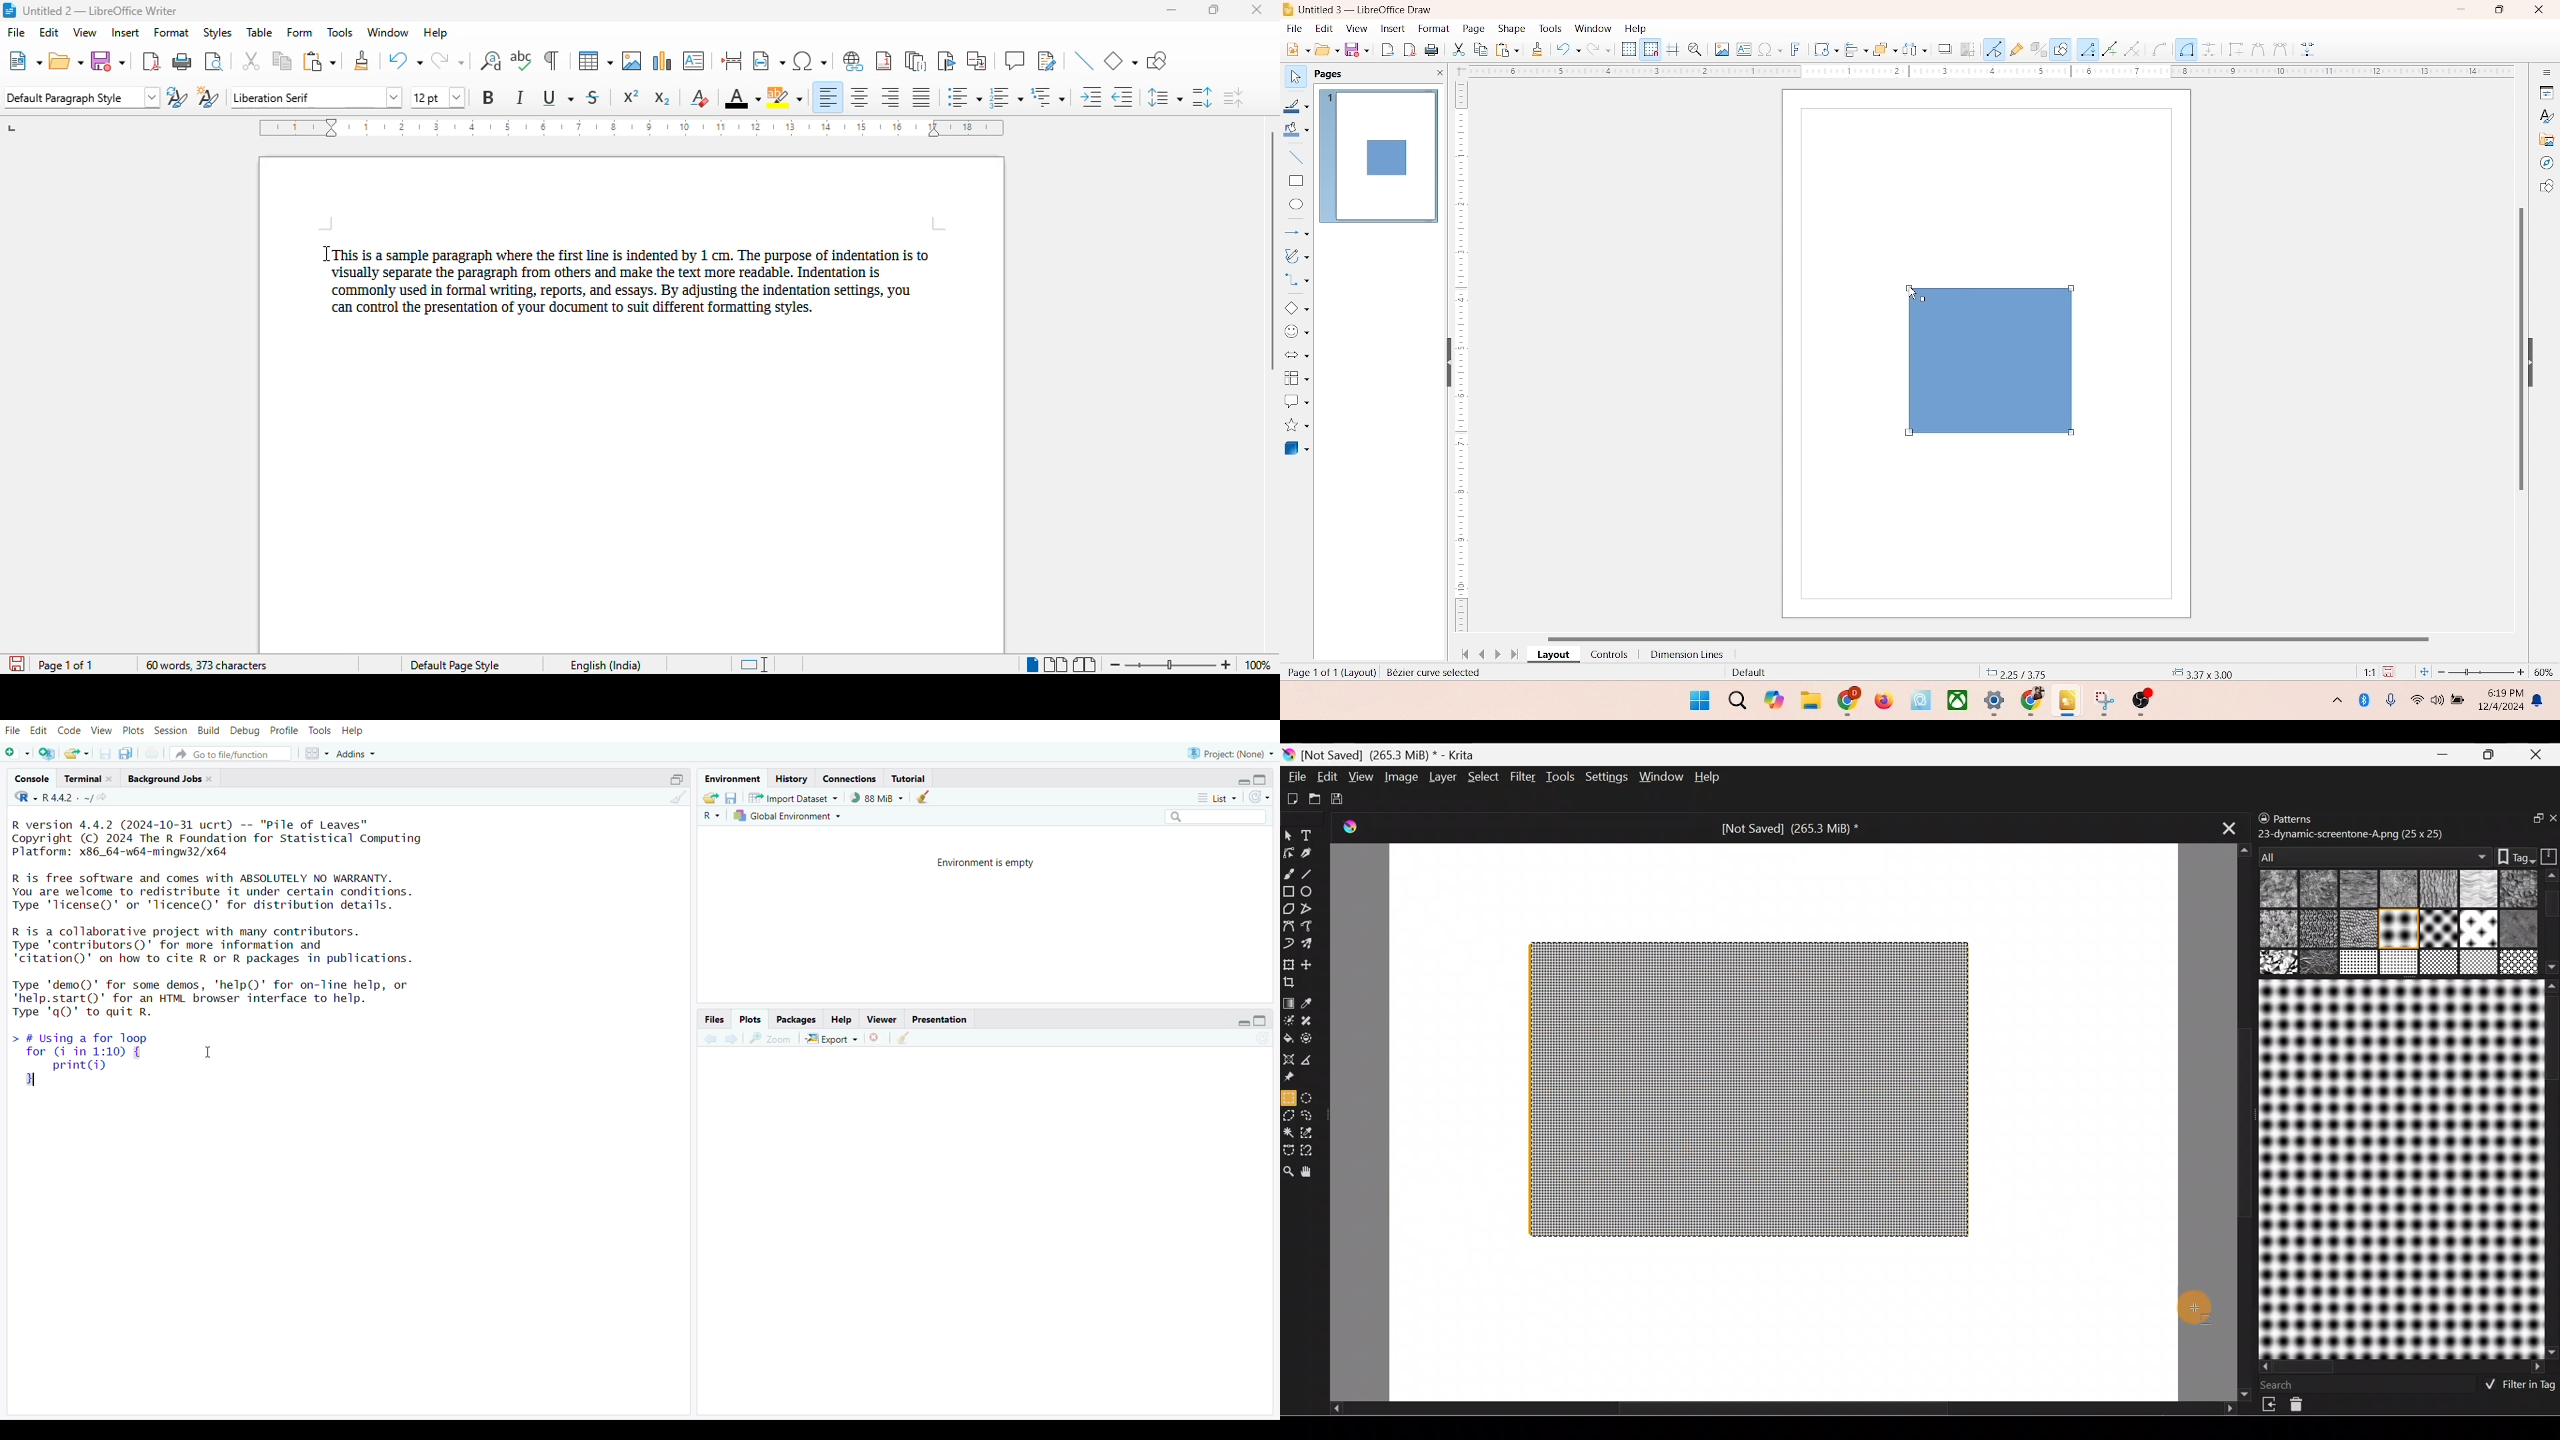 This screenshot has height=1456, width=2576. What do you see at coordinates (789, 817) in the screenshot?
I see `global environment` at bounding box center [789, 817].